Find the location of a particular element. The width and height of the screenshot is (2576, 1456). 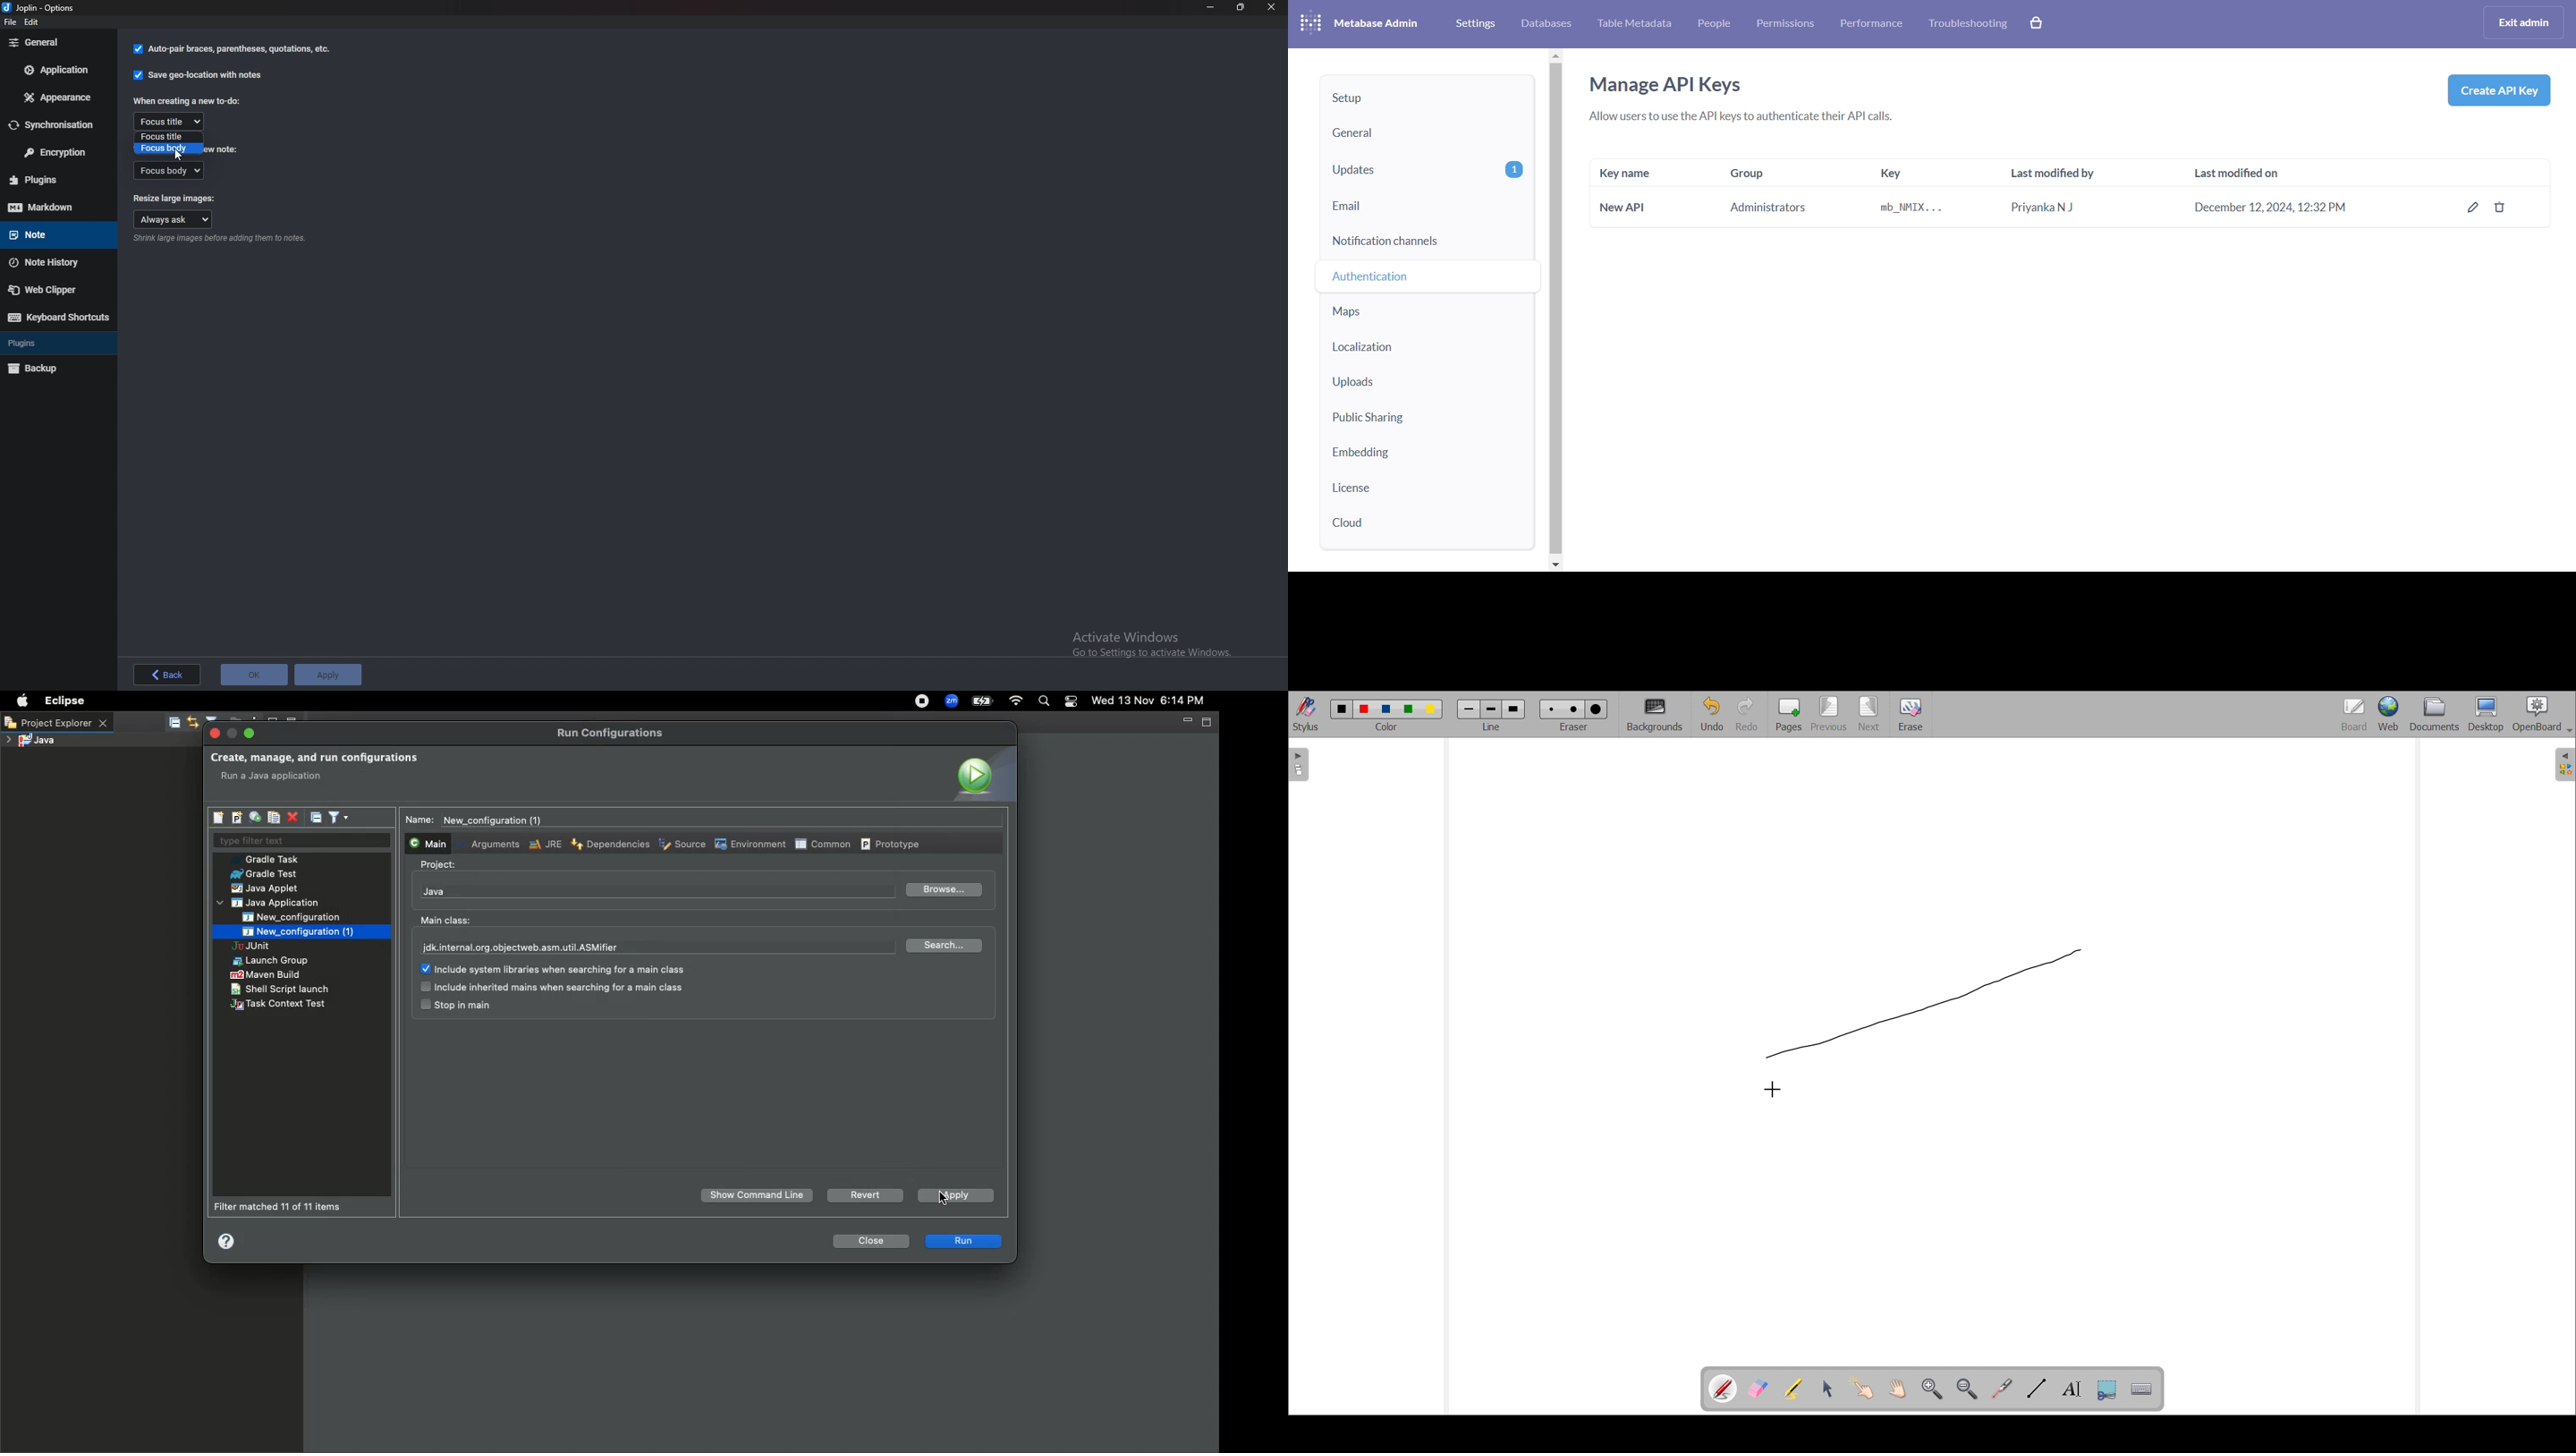

web is located at coordinates (2388, 714).